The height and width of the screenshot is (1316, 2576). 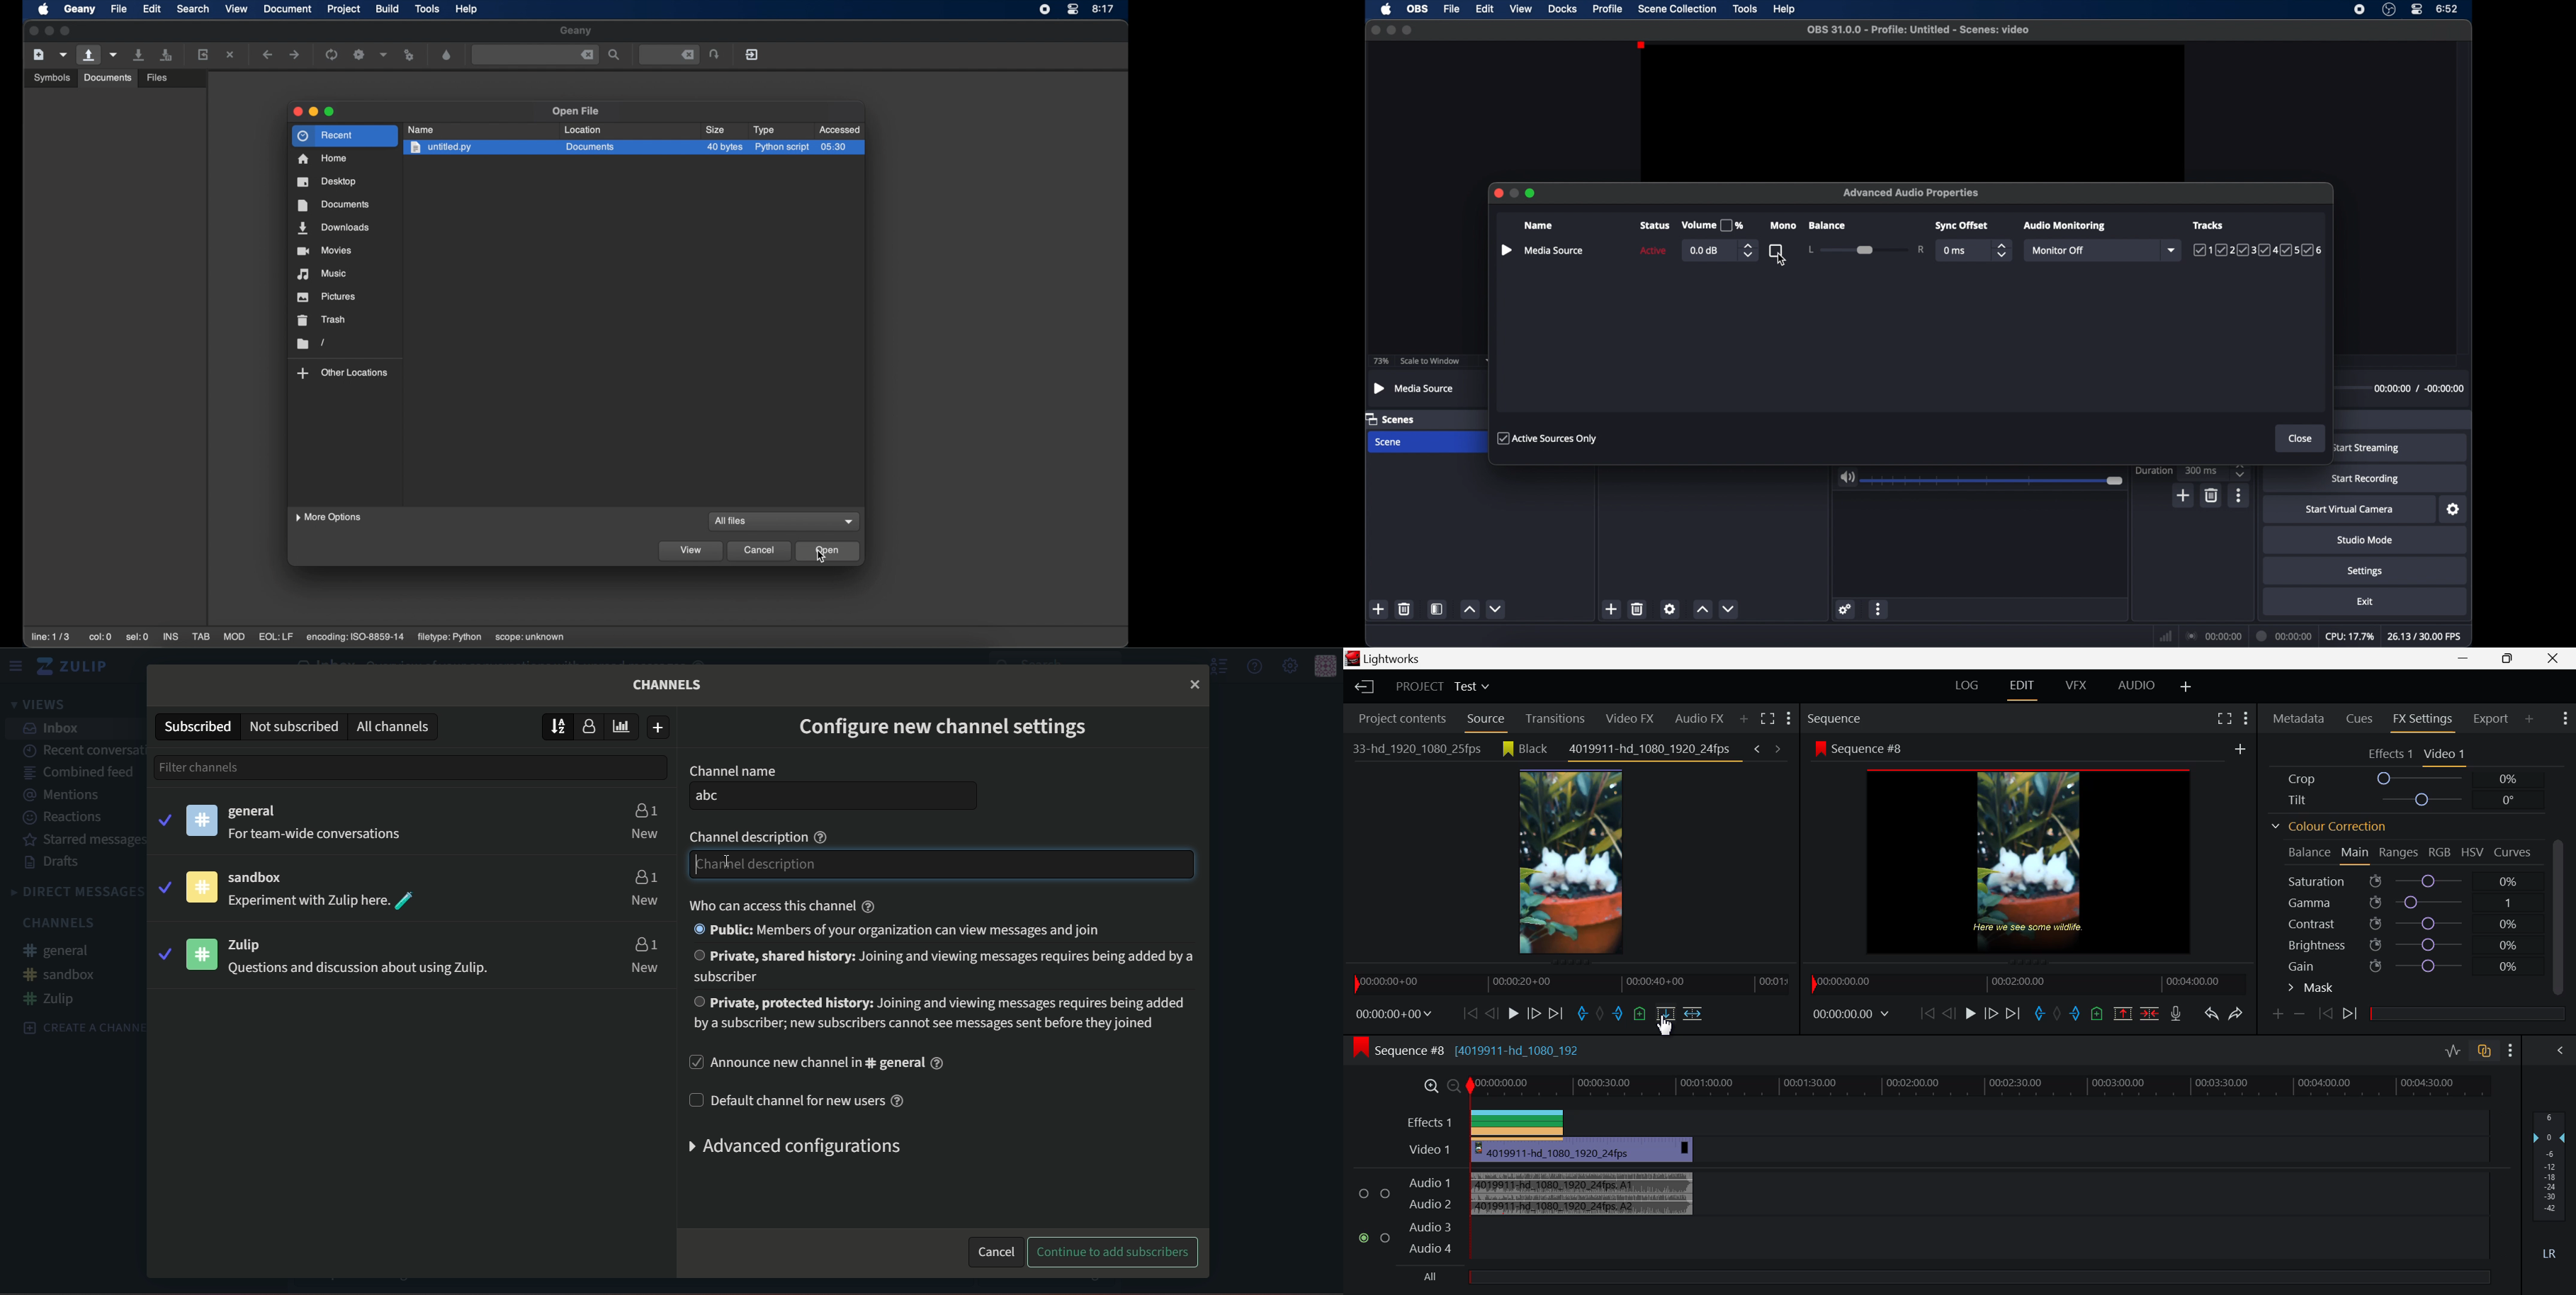 I want to click on zulip, so click(x=255, y=943).